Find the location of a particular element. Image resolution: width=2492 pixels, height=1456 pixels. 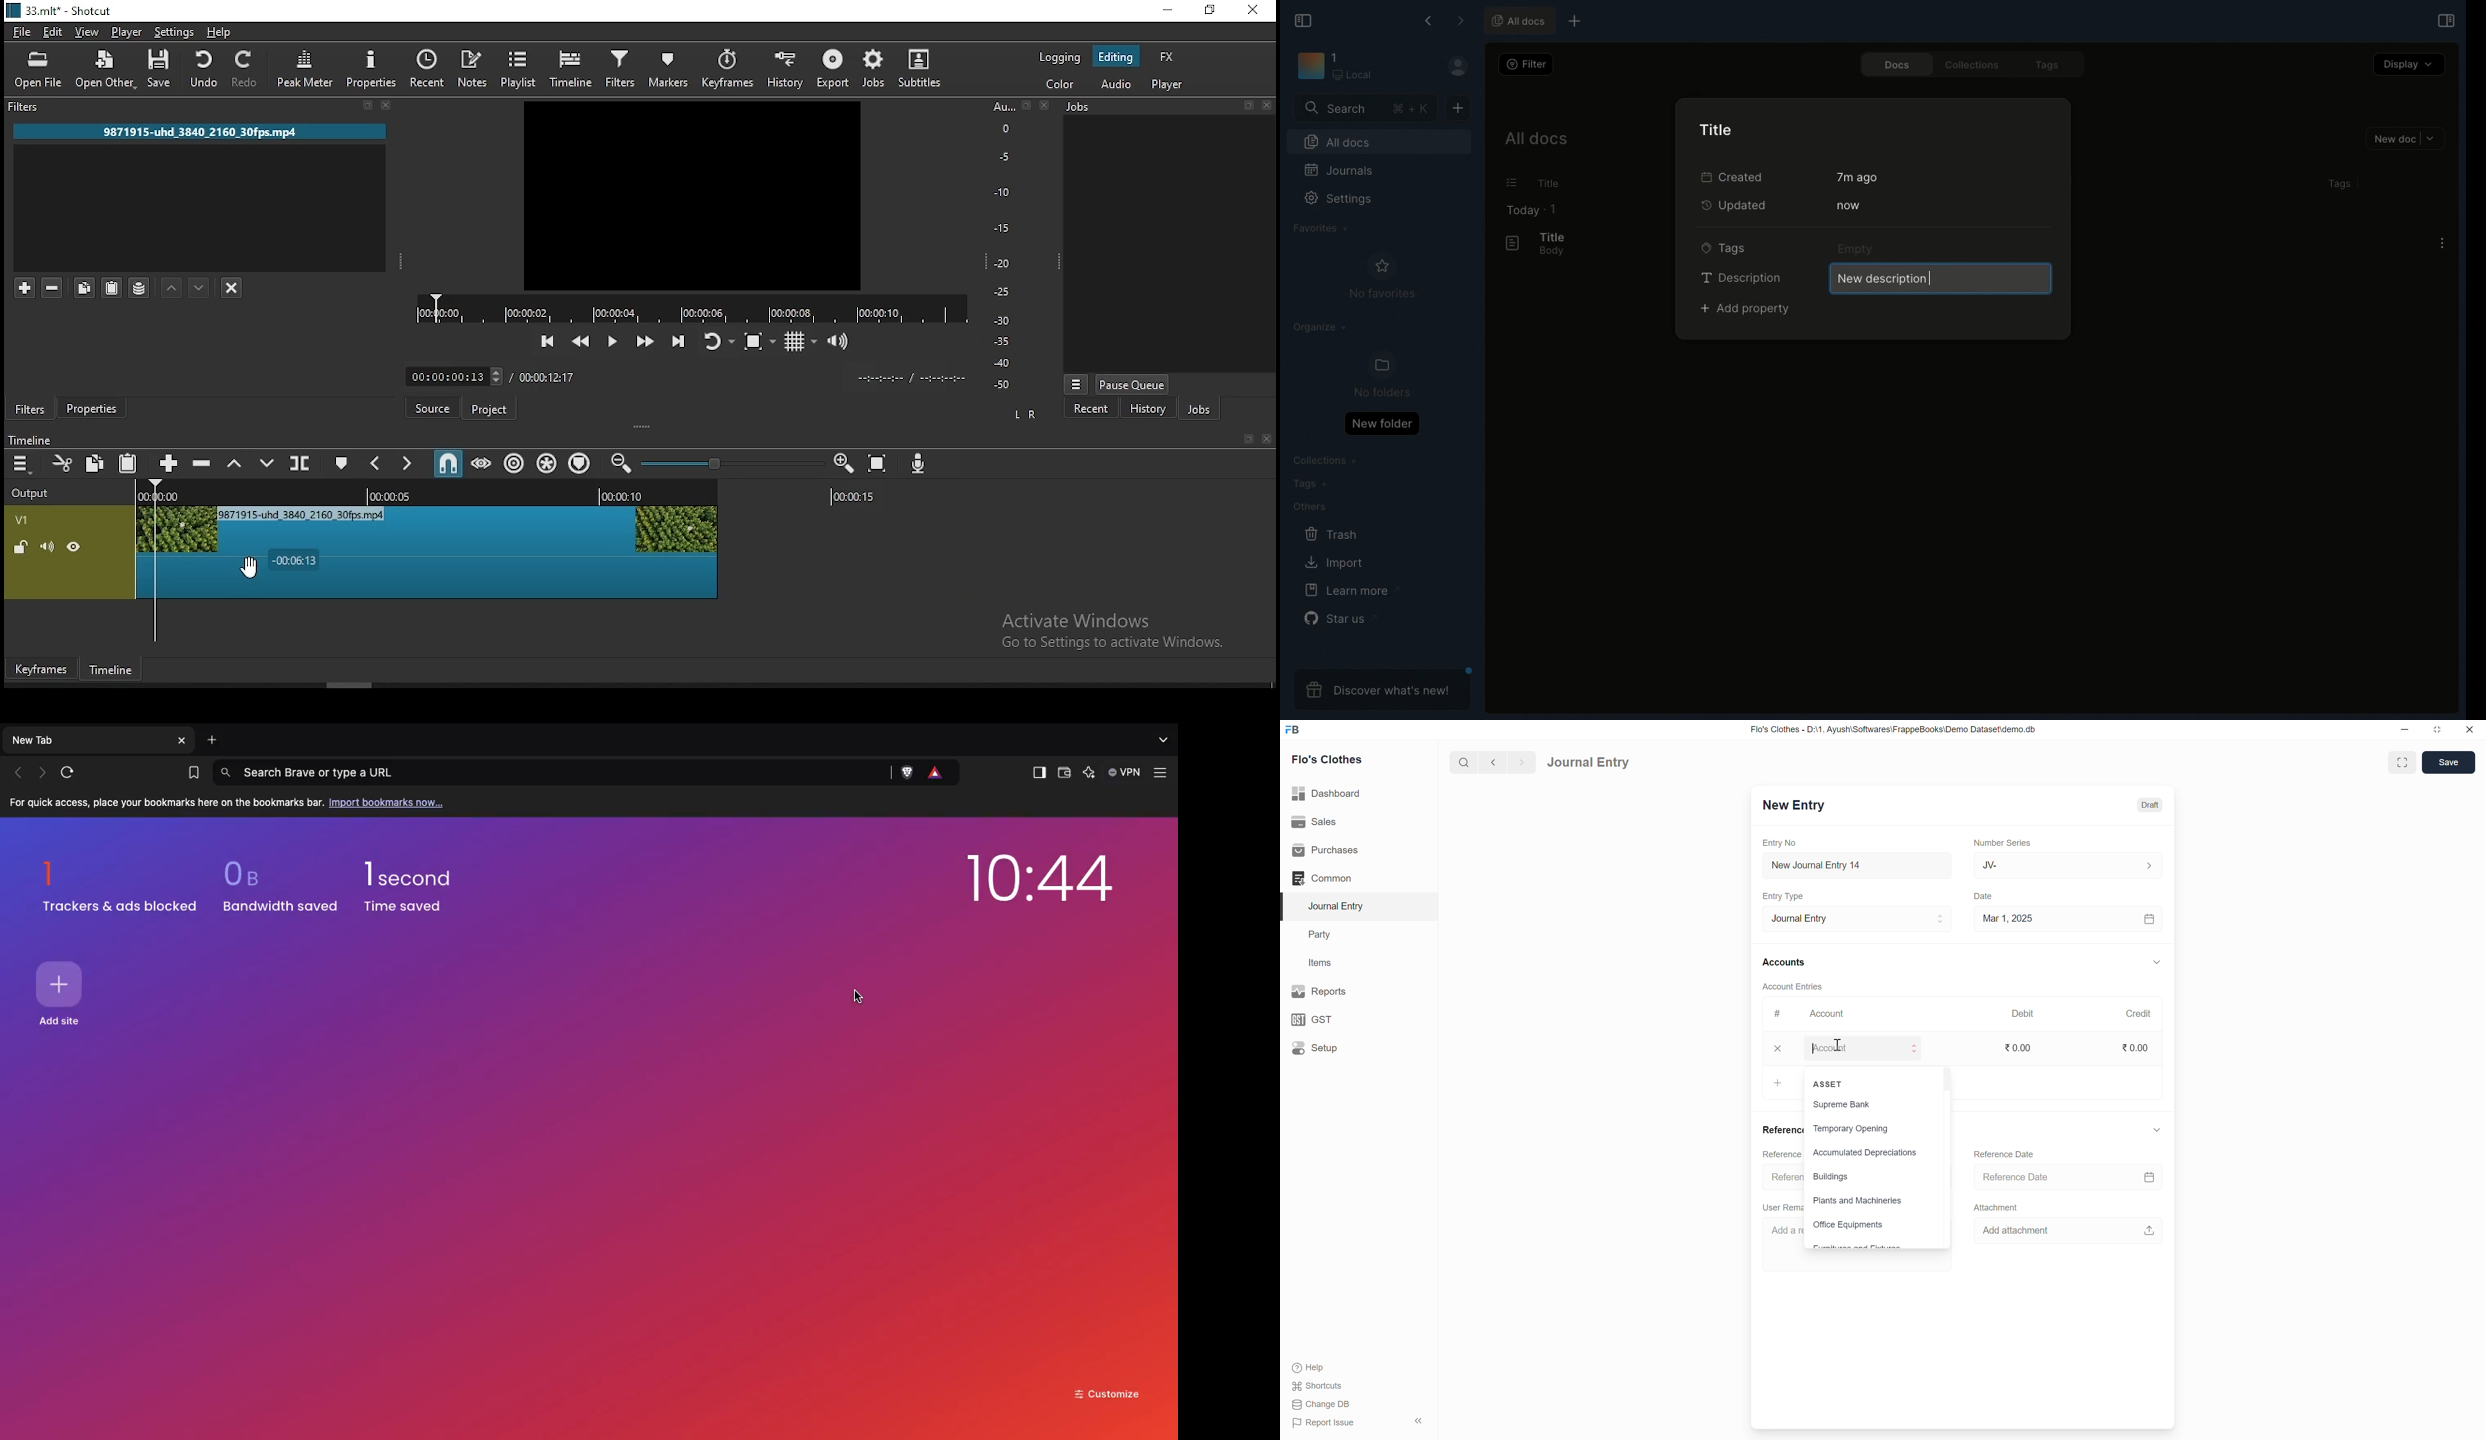

Account is located at coordinates (1869, 1048).